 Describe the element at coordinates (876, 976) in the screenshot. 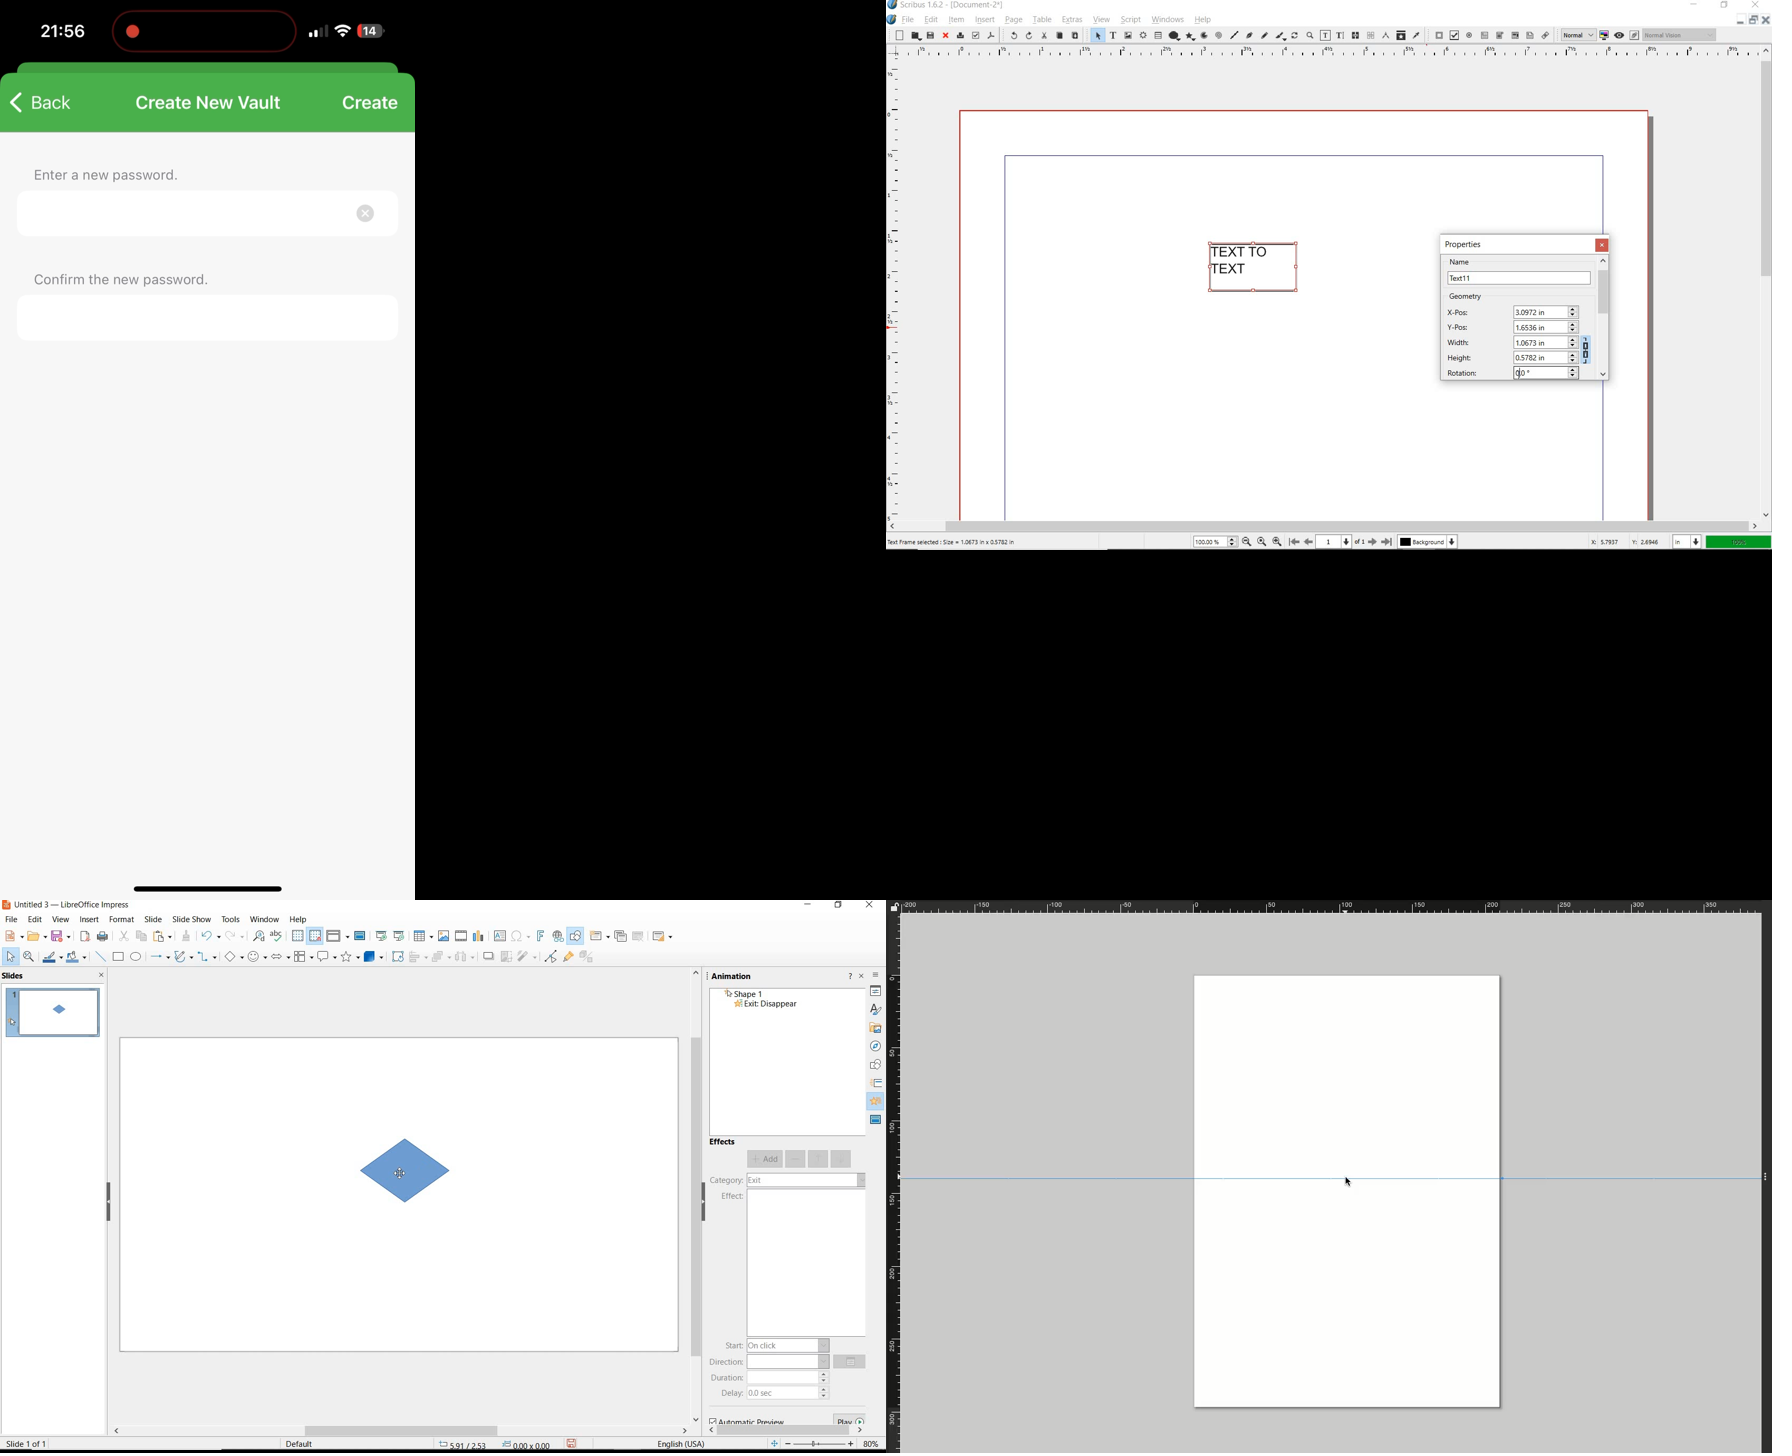

I see `sidebar settings` at that location.